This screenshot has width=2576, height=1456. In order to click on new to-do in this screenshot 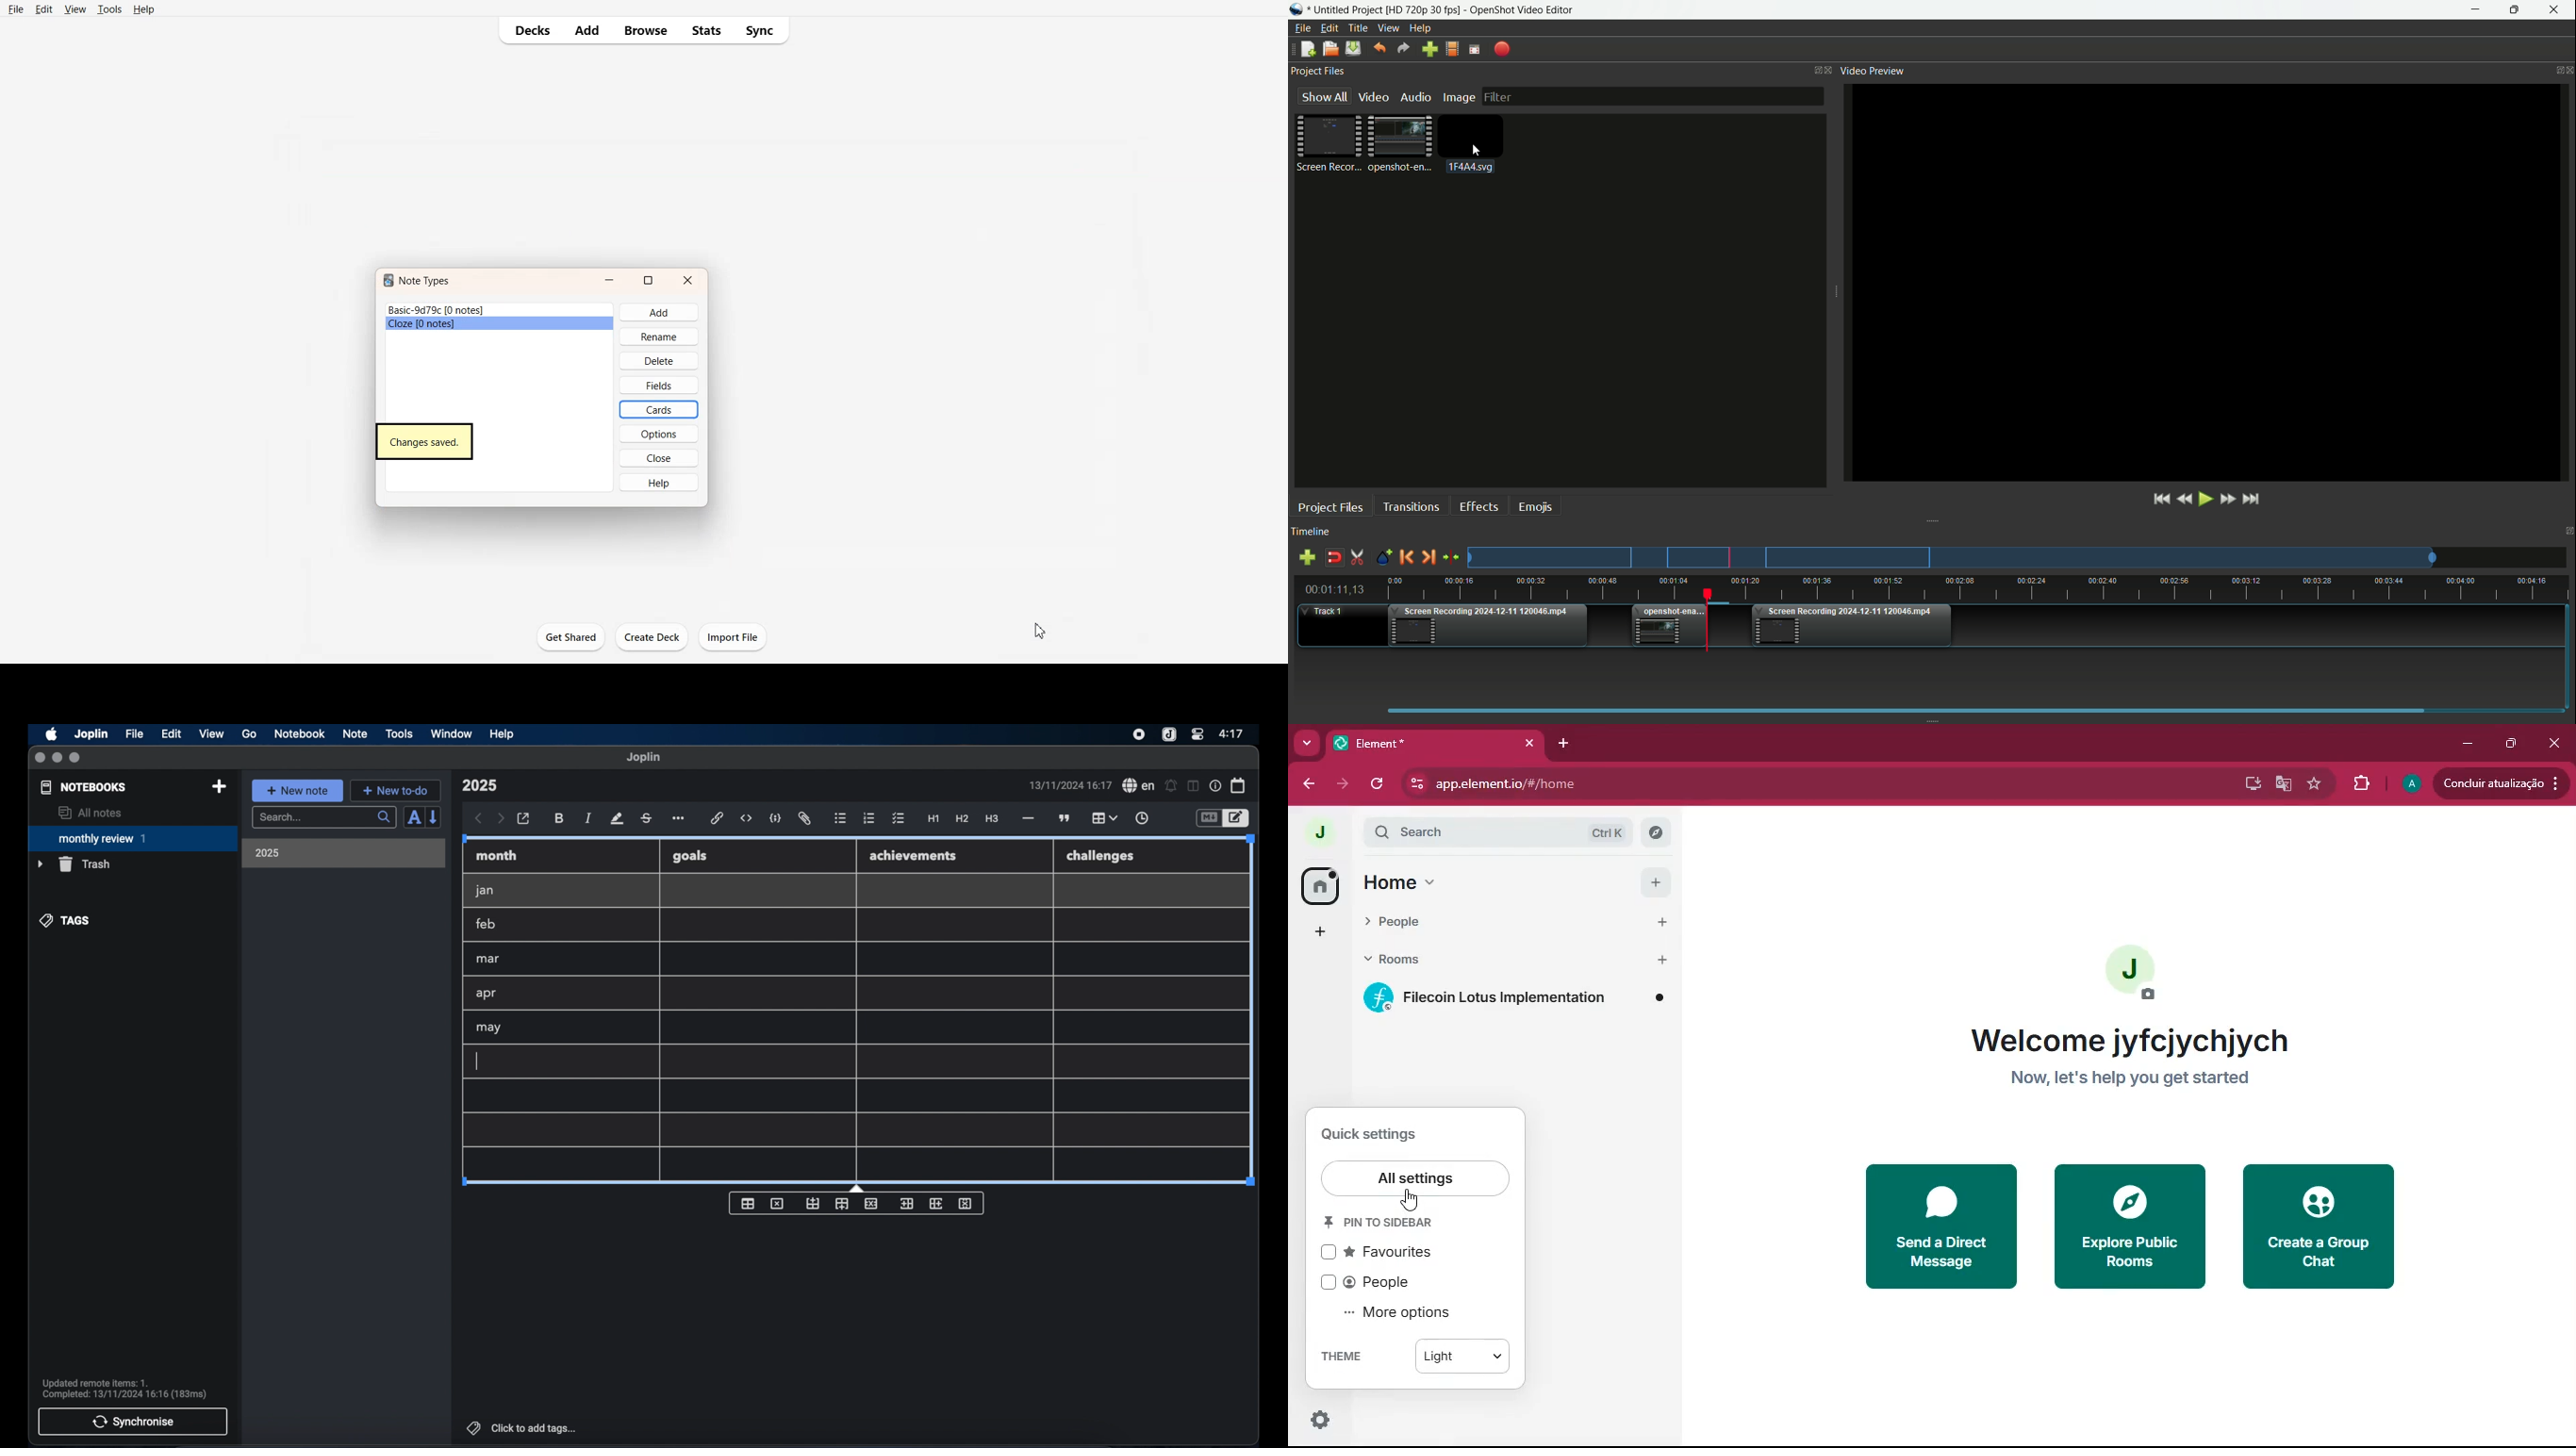, I will do `click(396, 790)`.